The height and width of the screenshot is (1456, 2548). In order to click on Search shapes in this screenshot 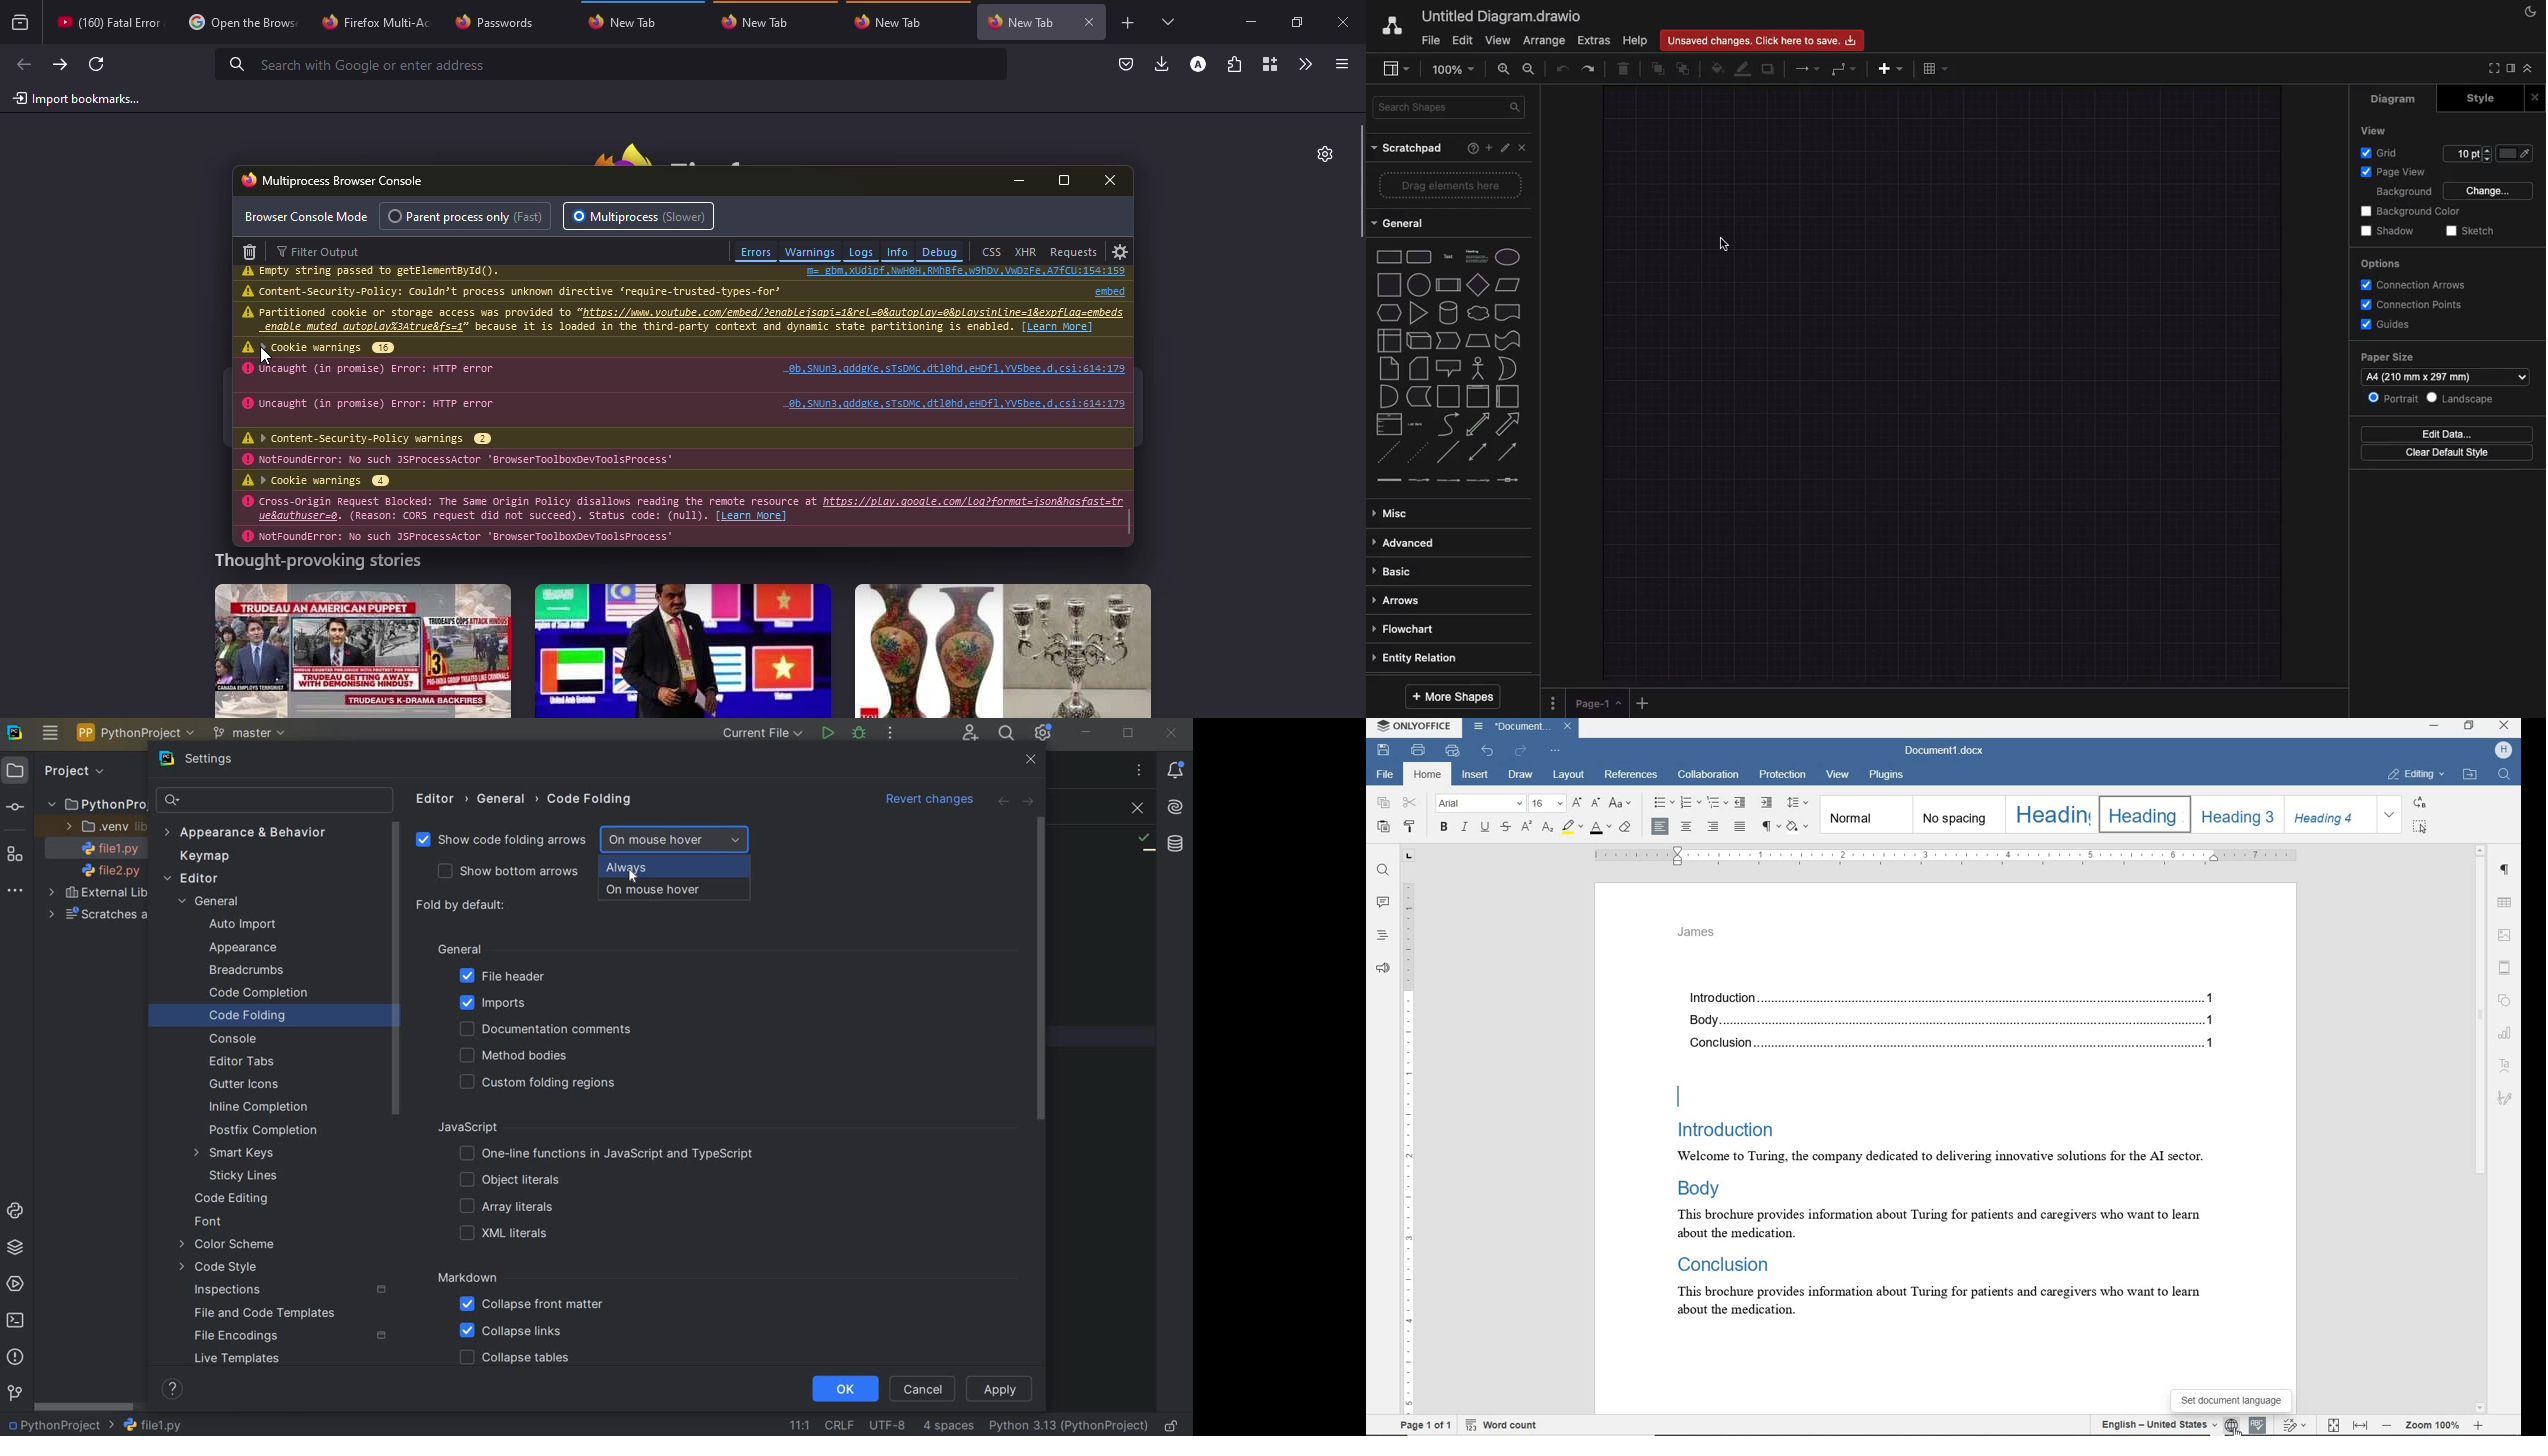, I will do `click(1450, 107)`.